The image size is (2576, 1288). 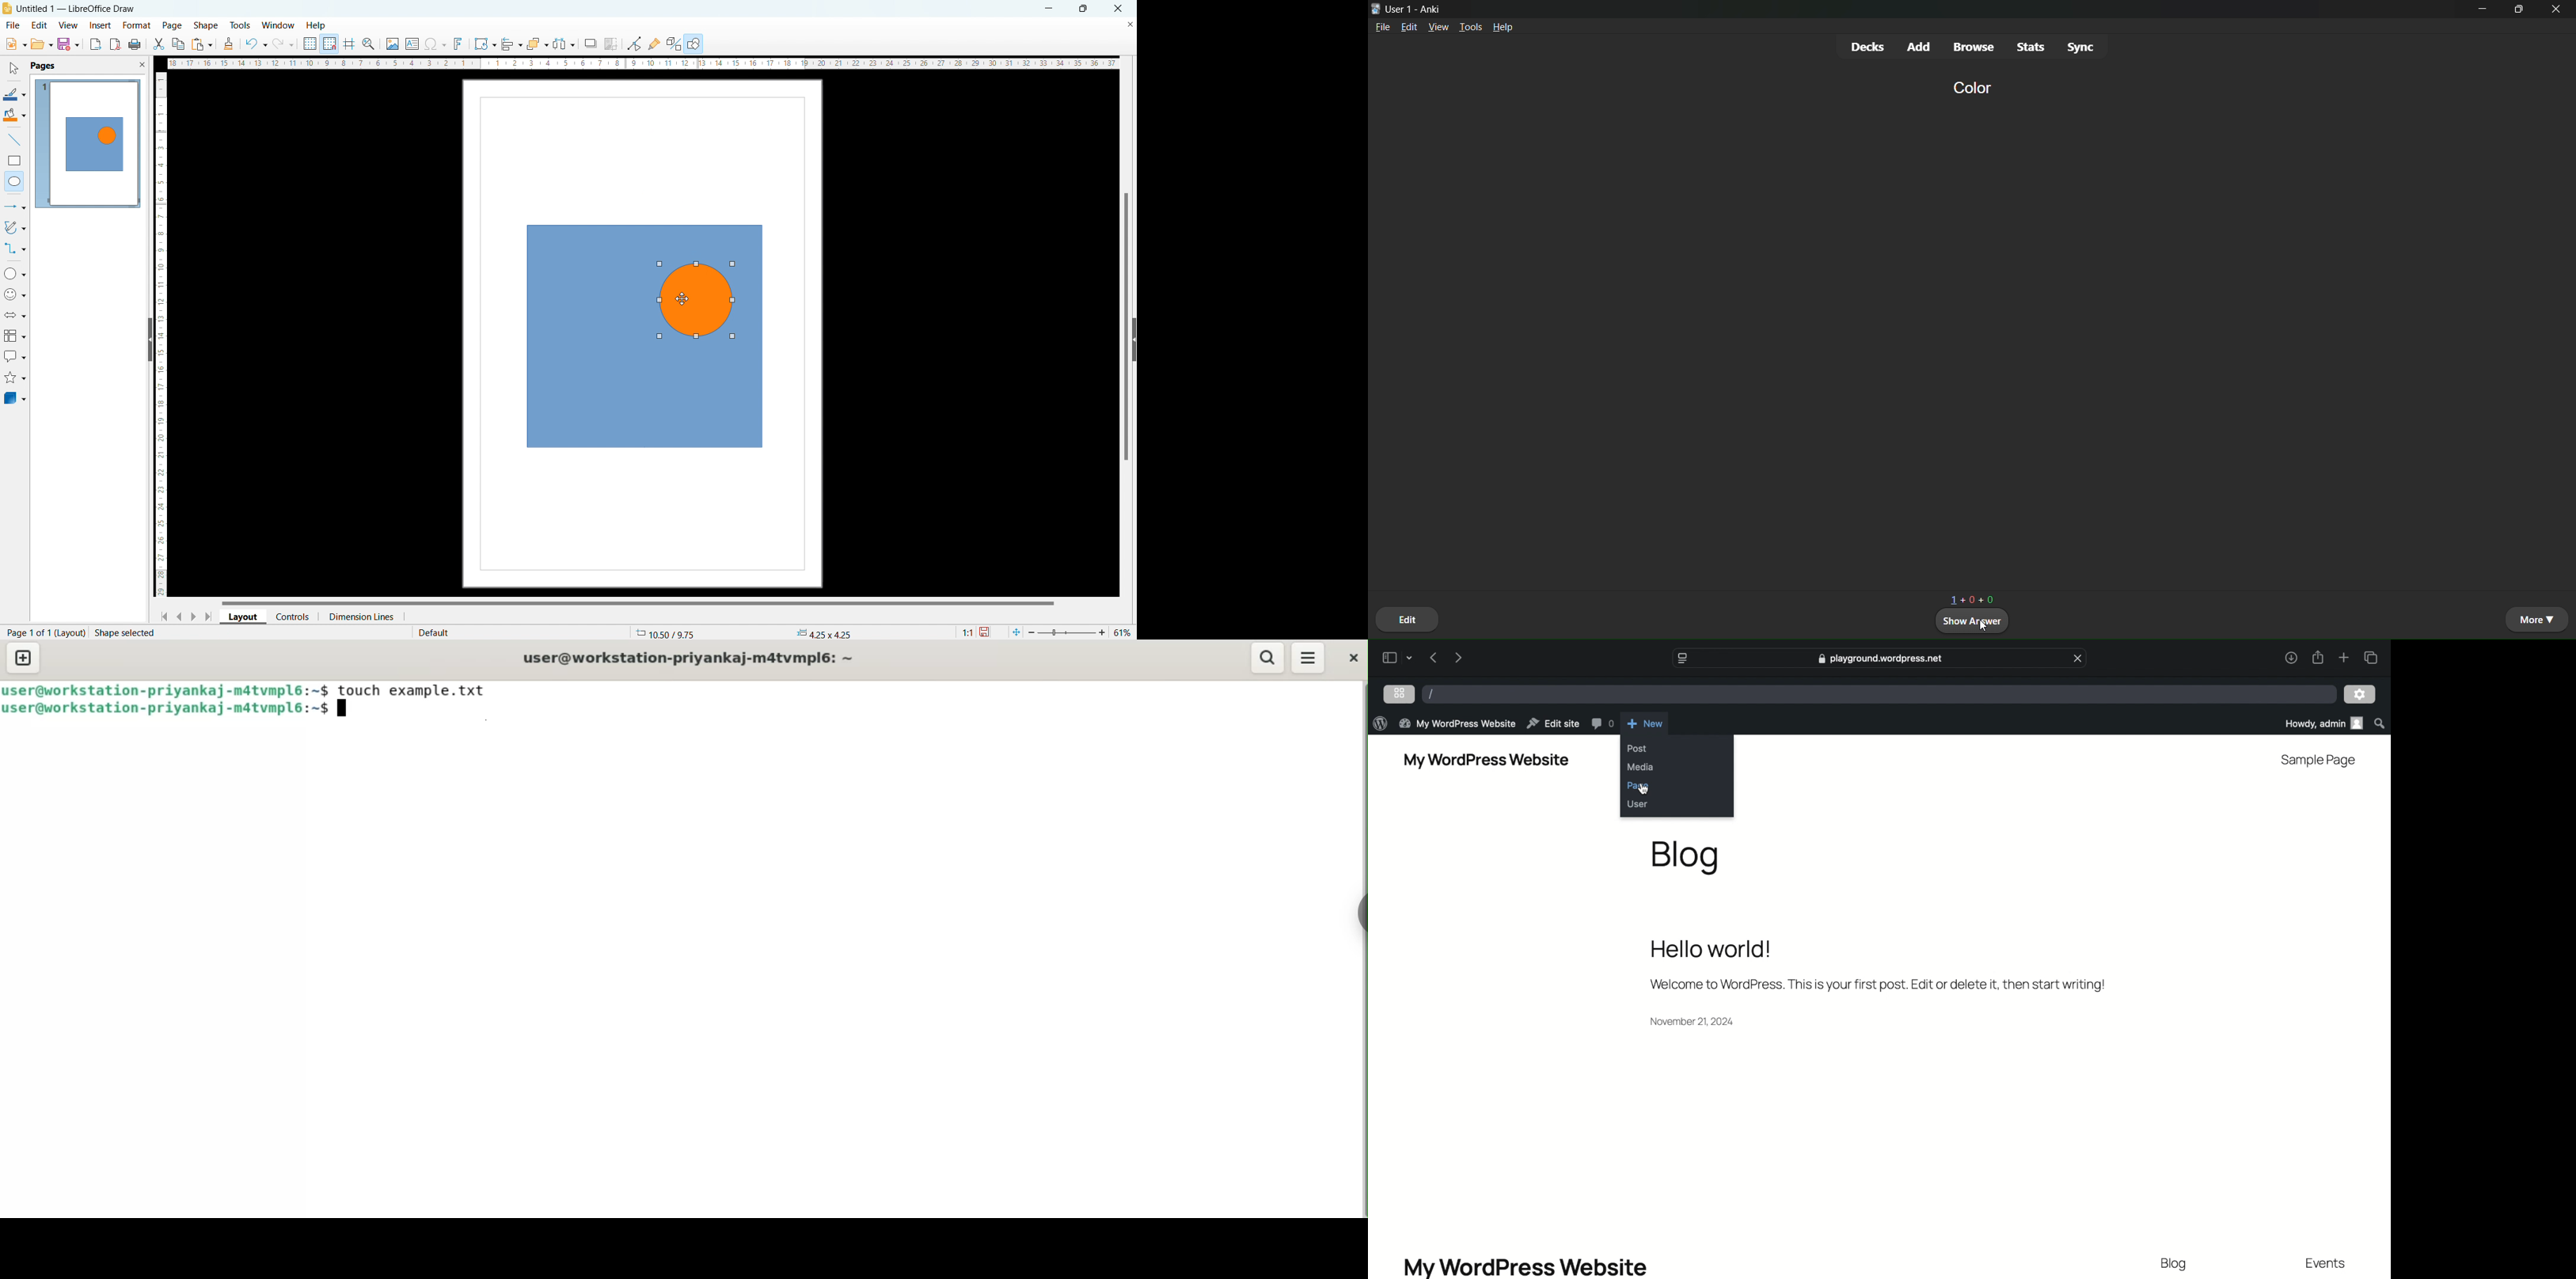 I want to click on object 2 added , so click(x=701, y=299).